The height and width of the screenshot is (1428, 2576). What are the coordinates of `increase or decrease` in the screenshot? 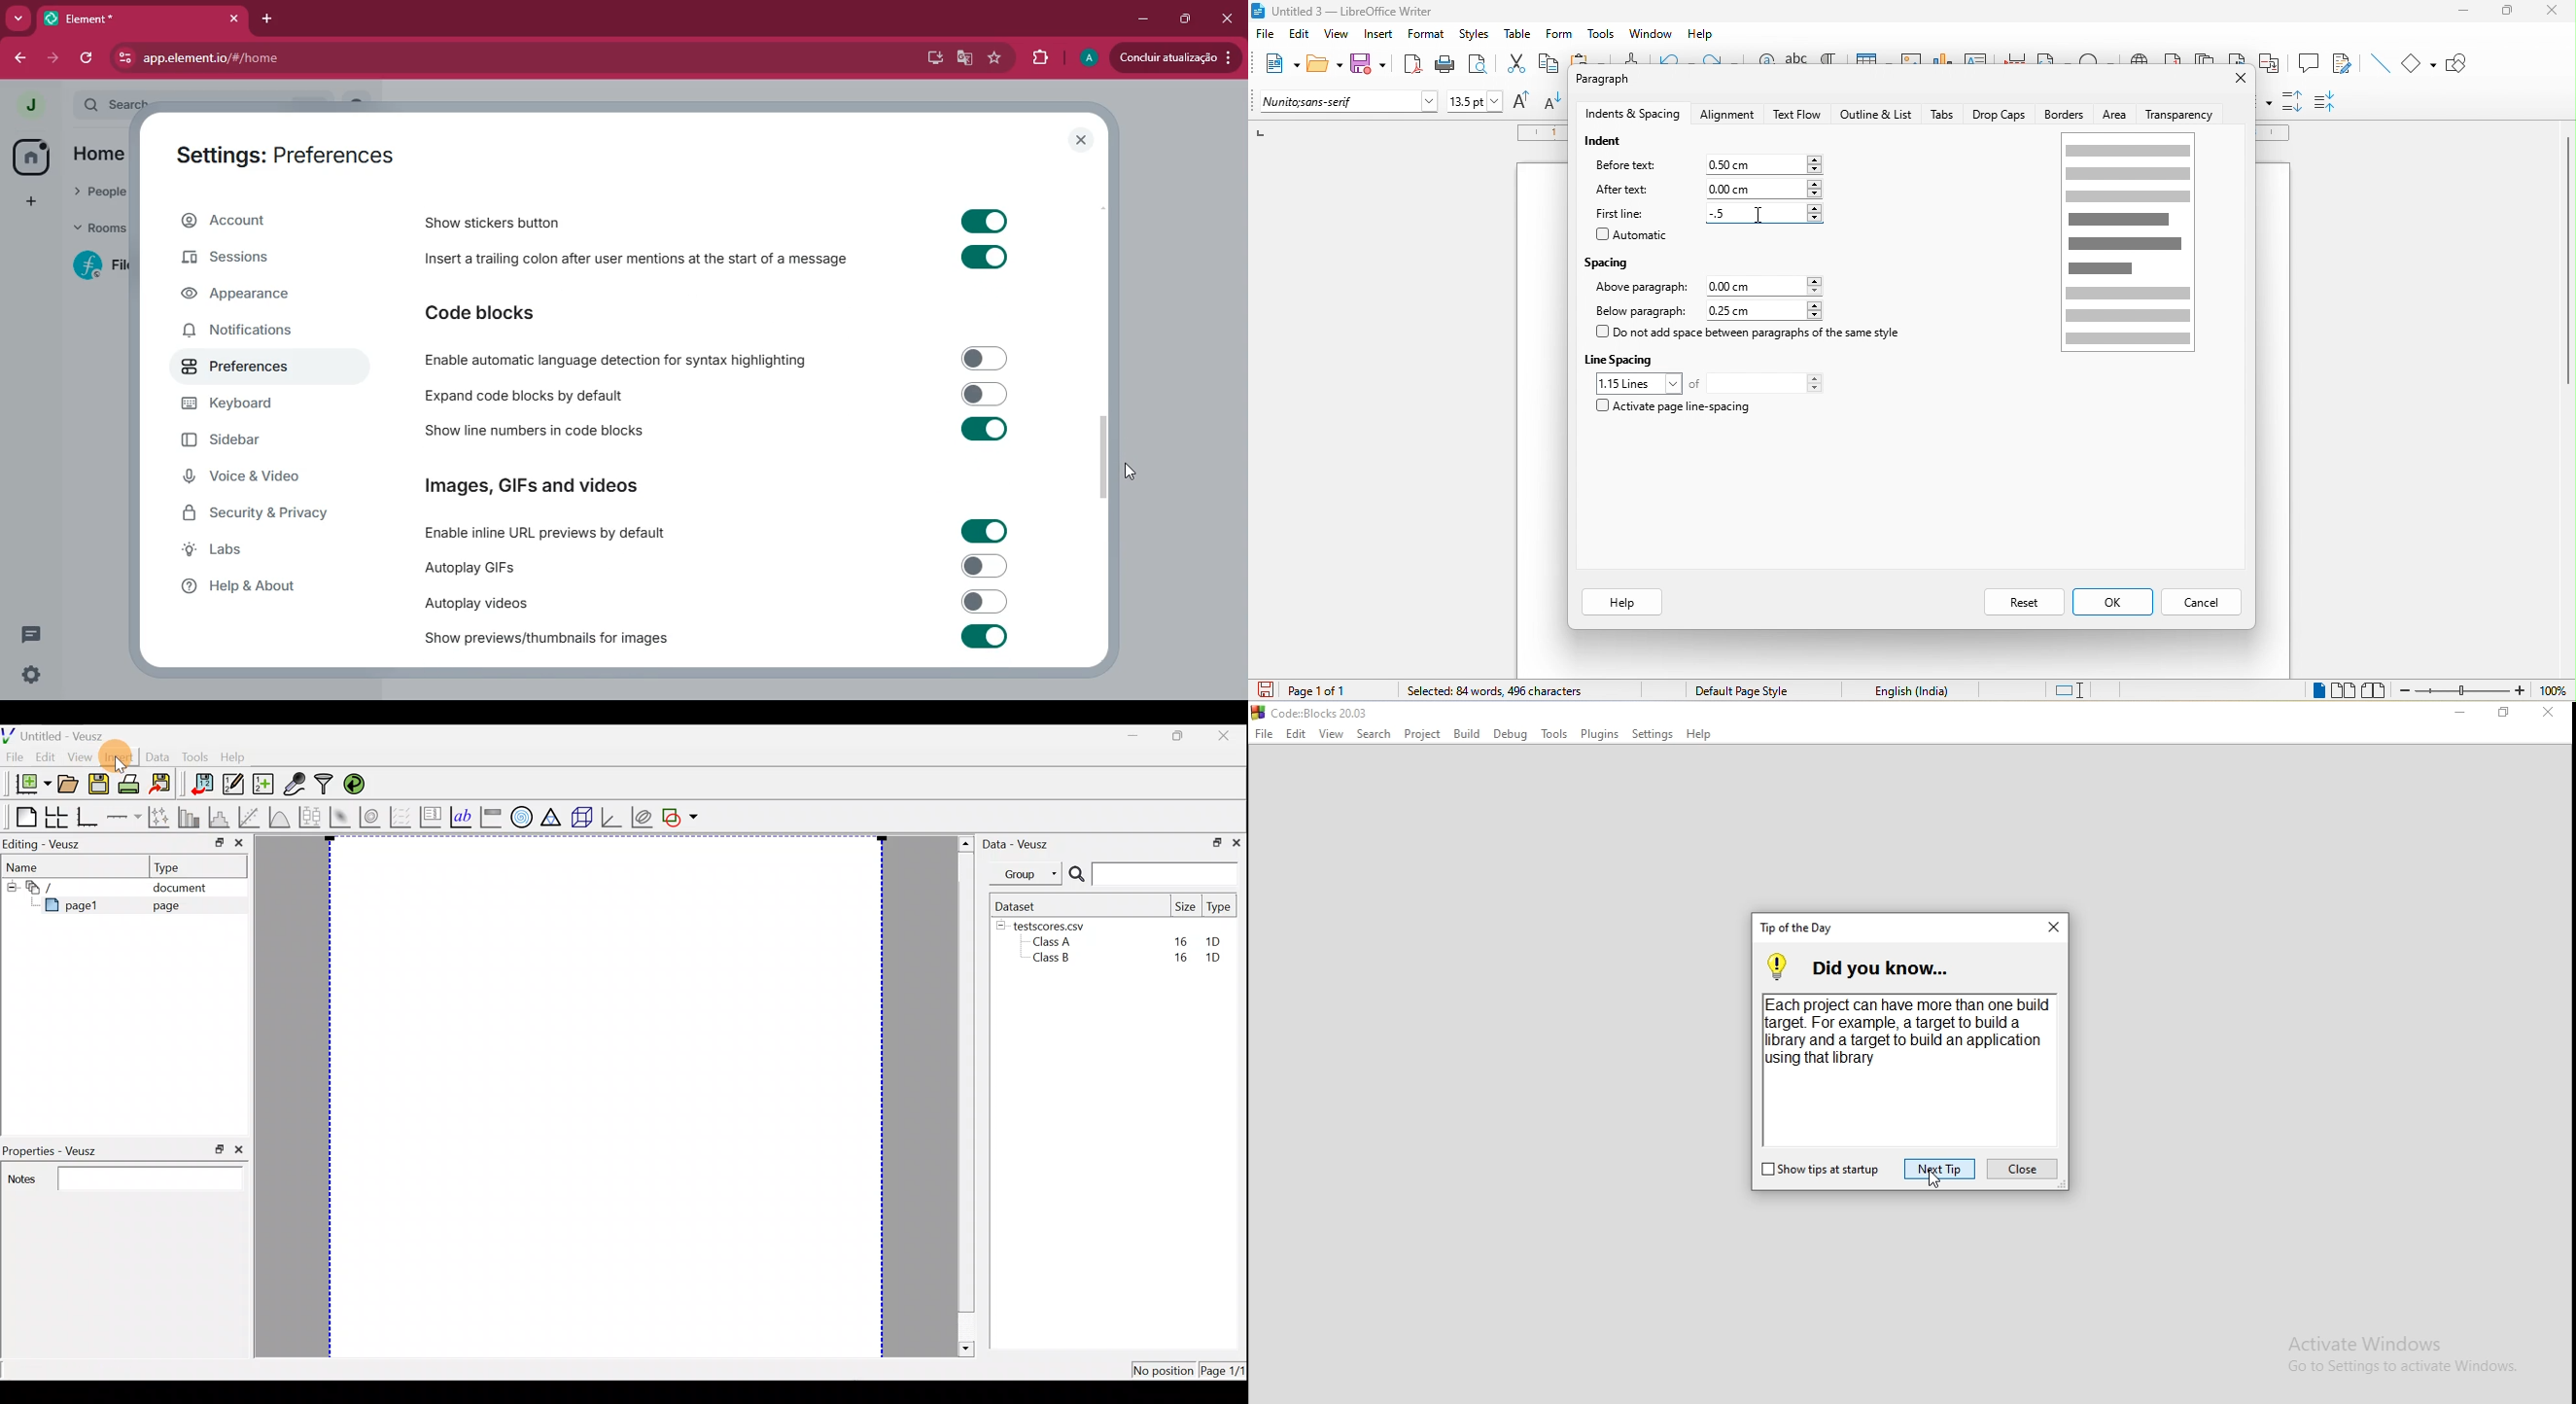 It's located at (1813, 287).